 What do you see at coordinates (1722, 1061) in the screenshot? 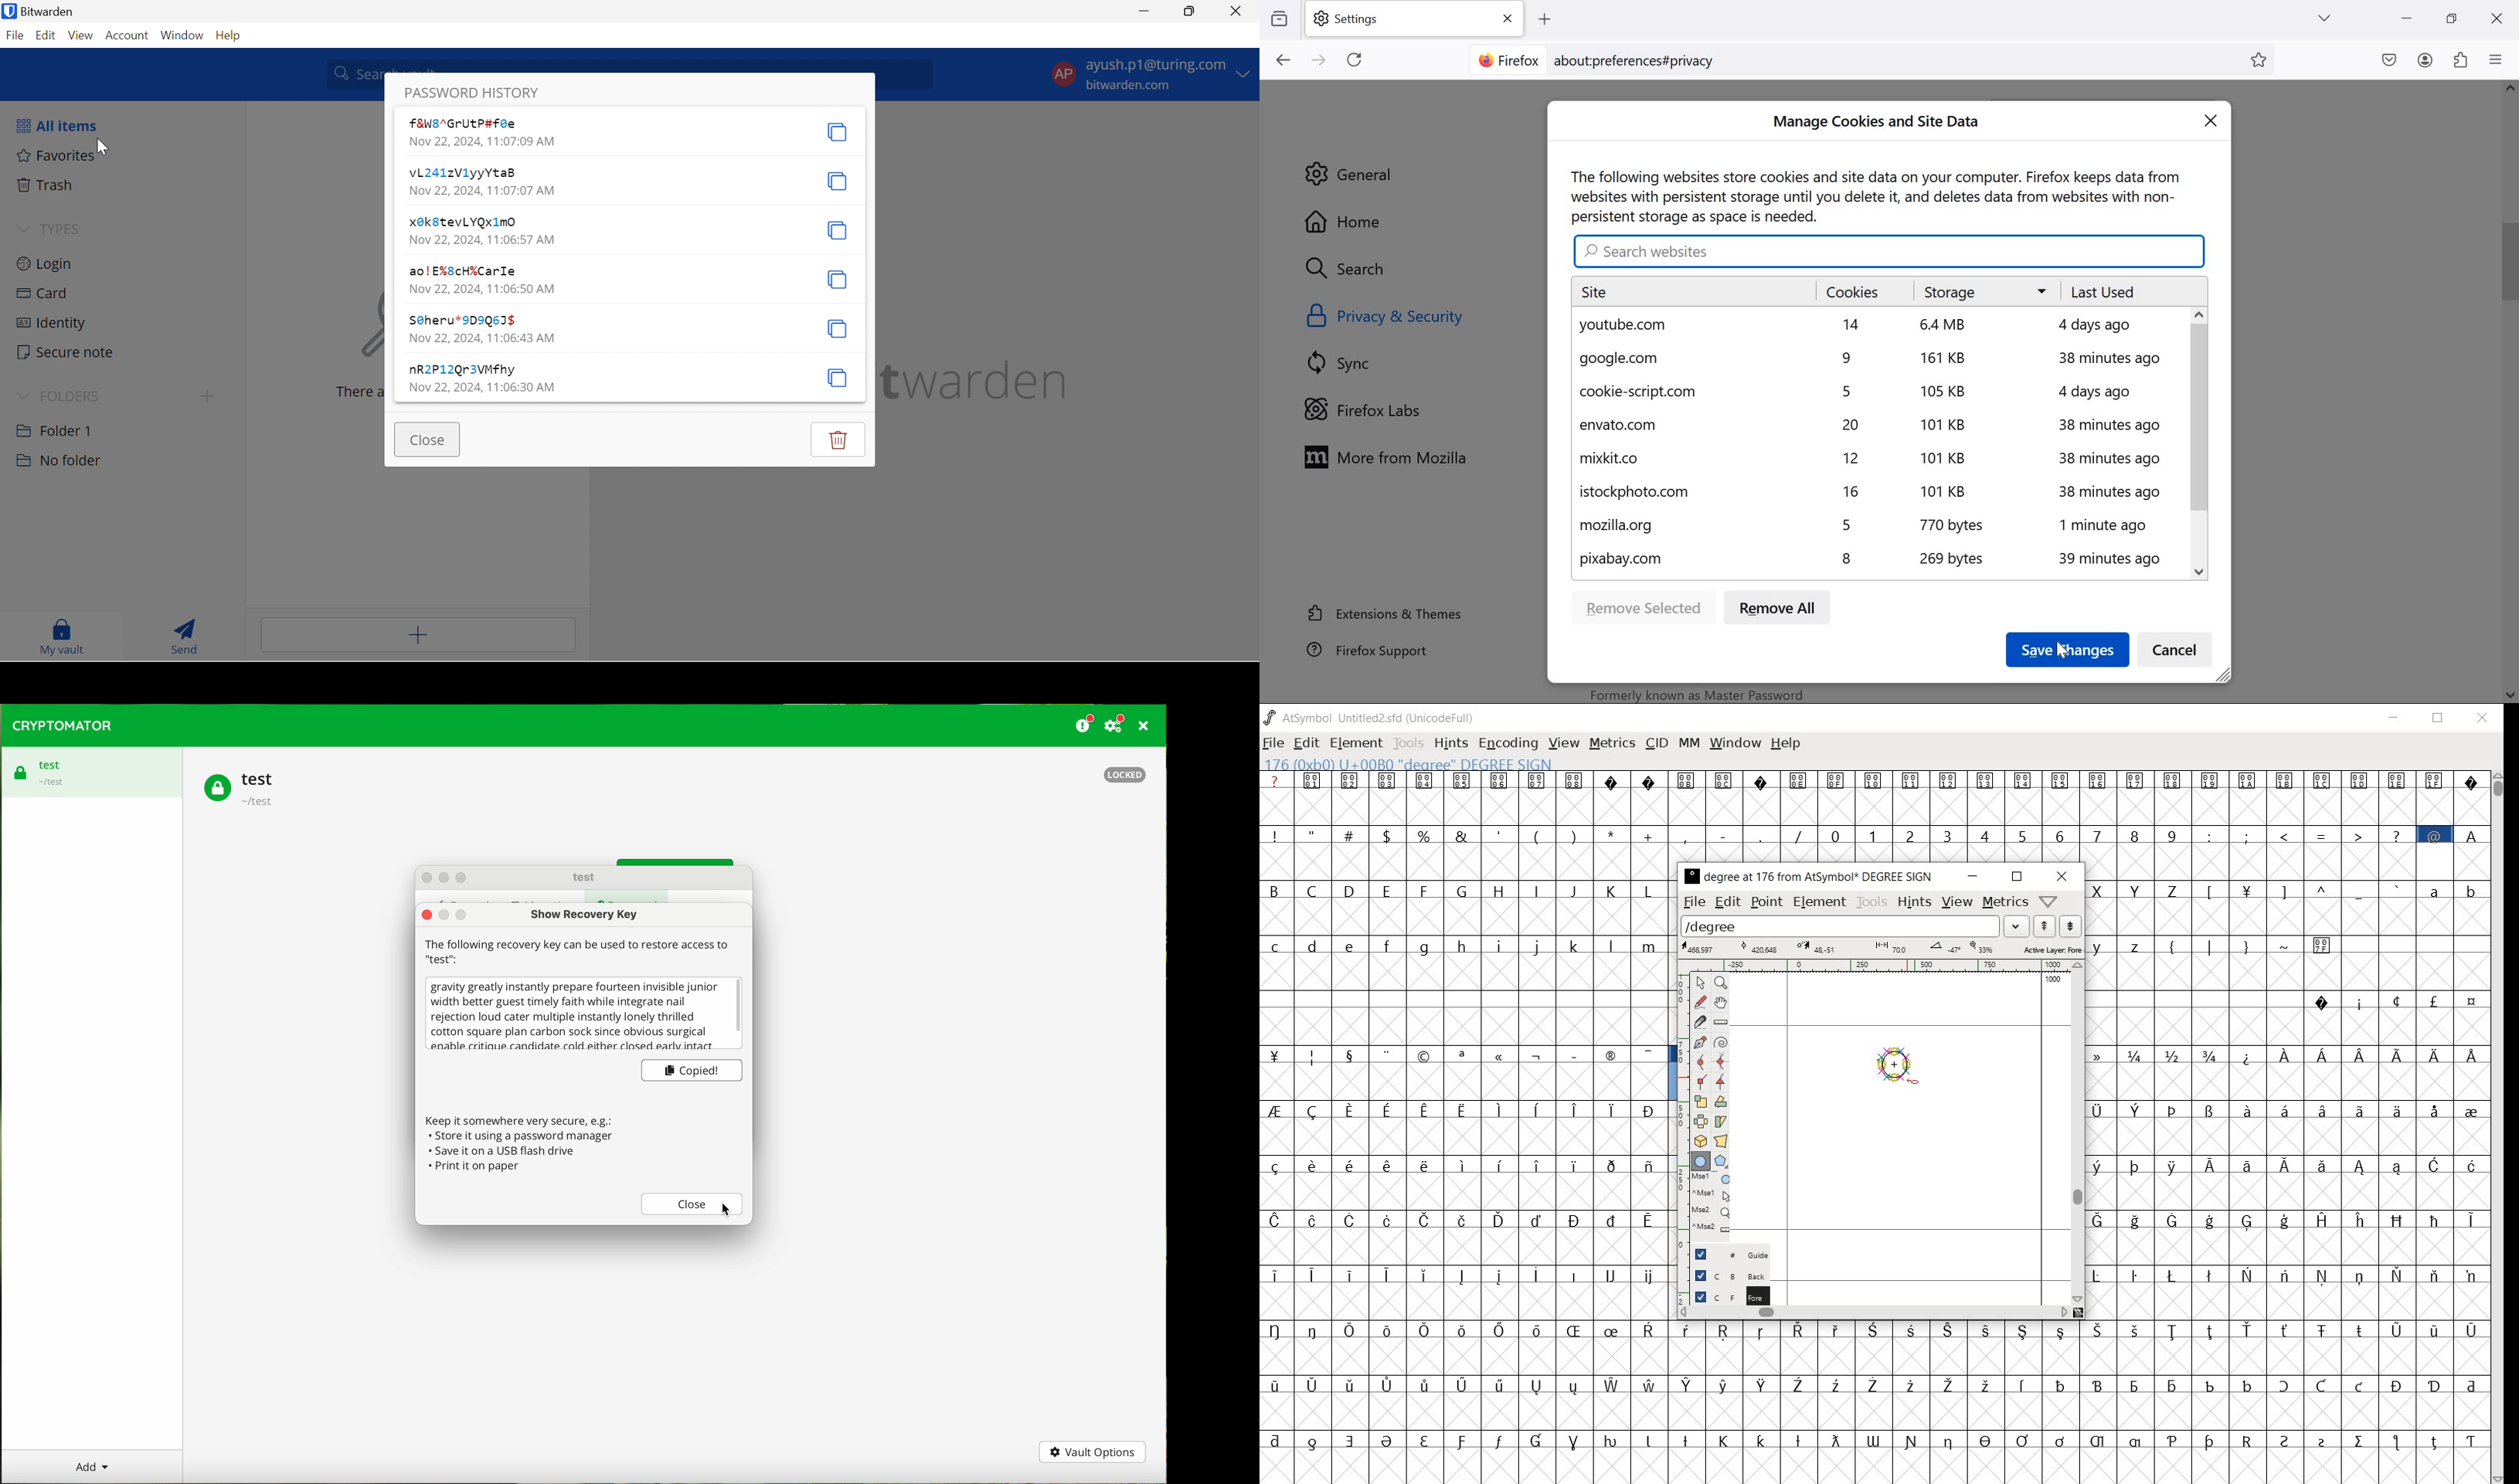
I see `add a curve point always either horizontal or vertical` at bounding box center [1722, 1061].